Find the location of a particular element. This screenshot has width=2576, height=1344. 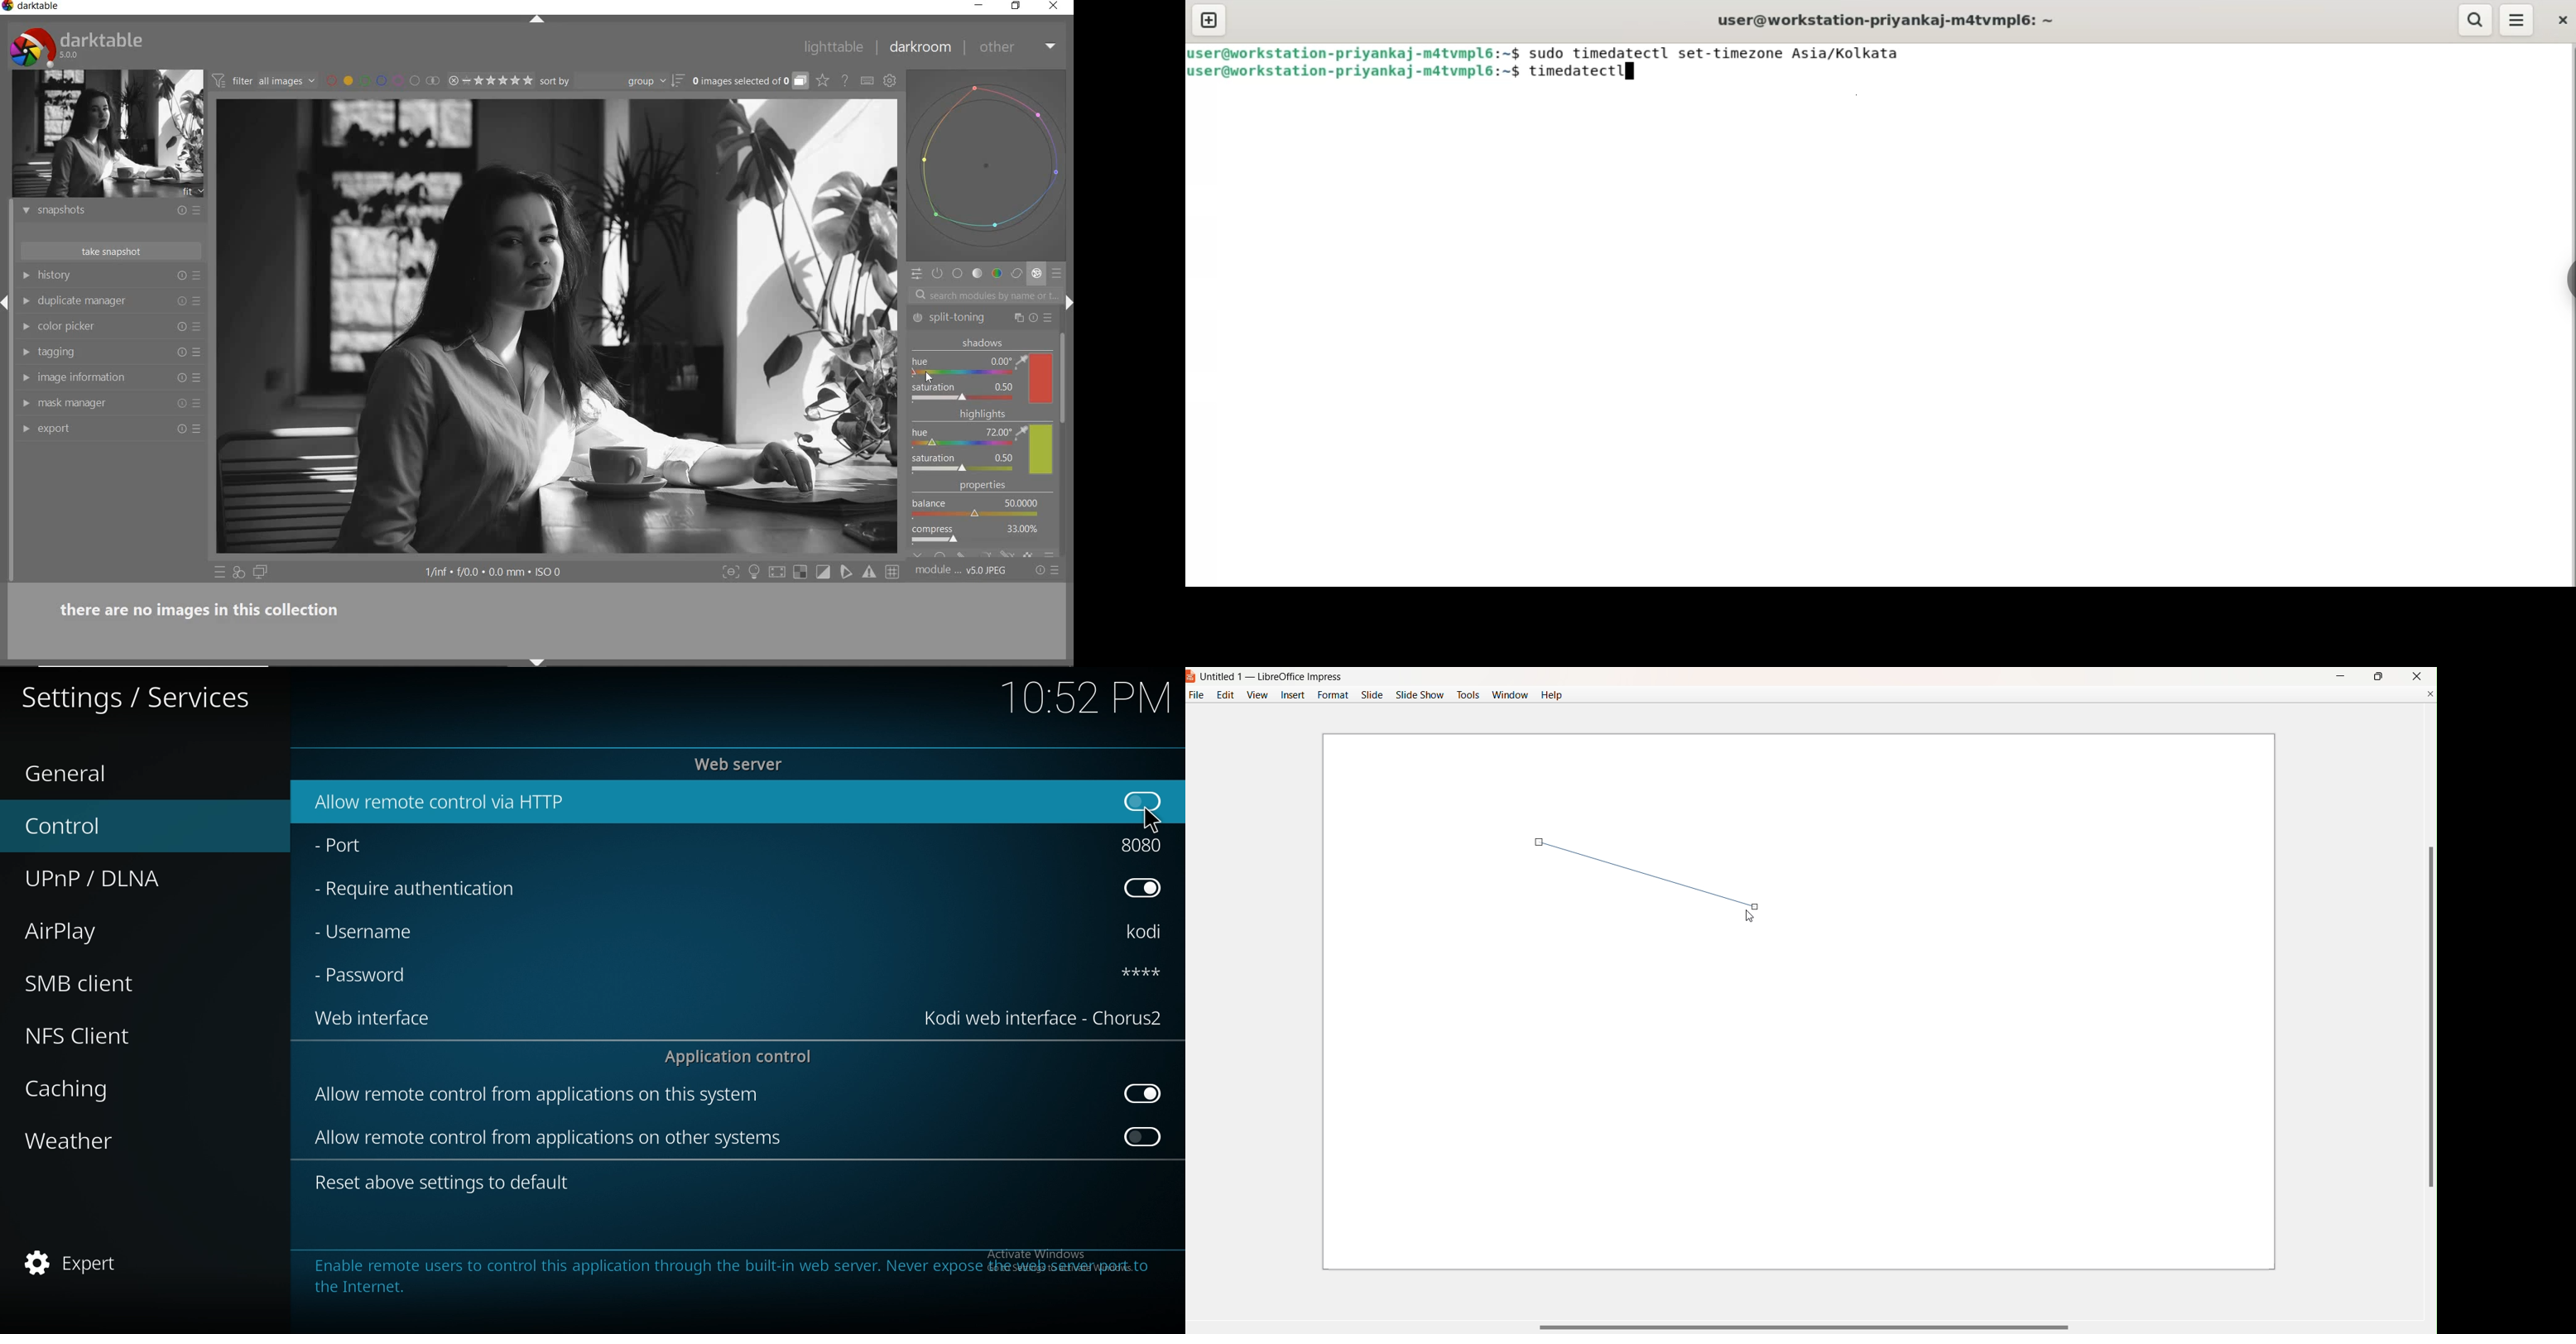

there are no images in this collection is located at coordinates (206, 608).